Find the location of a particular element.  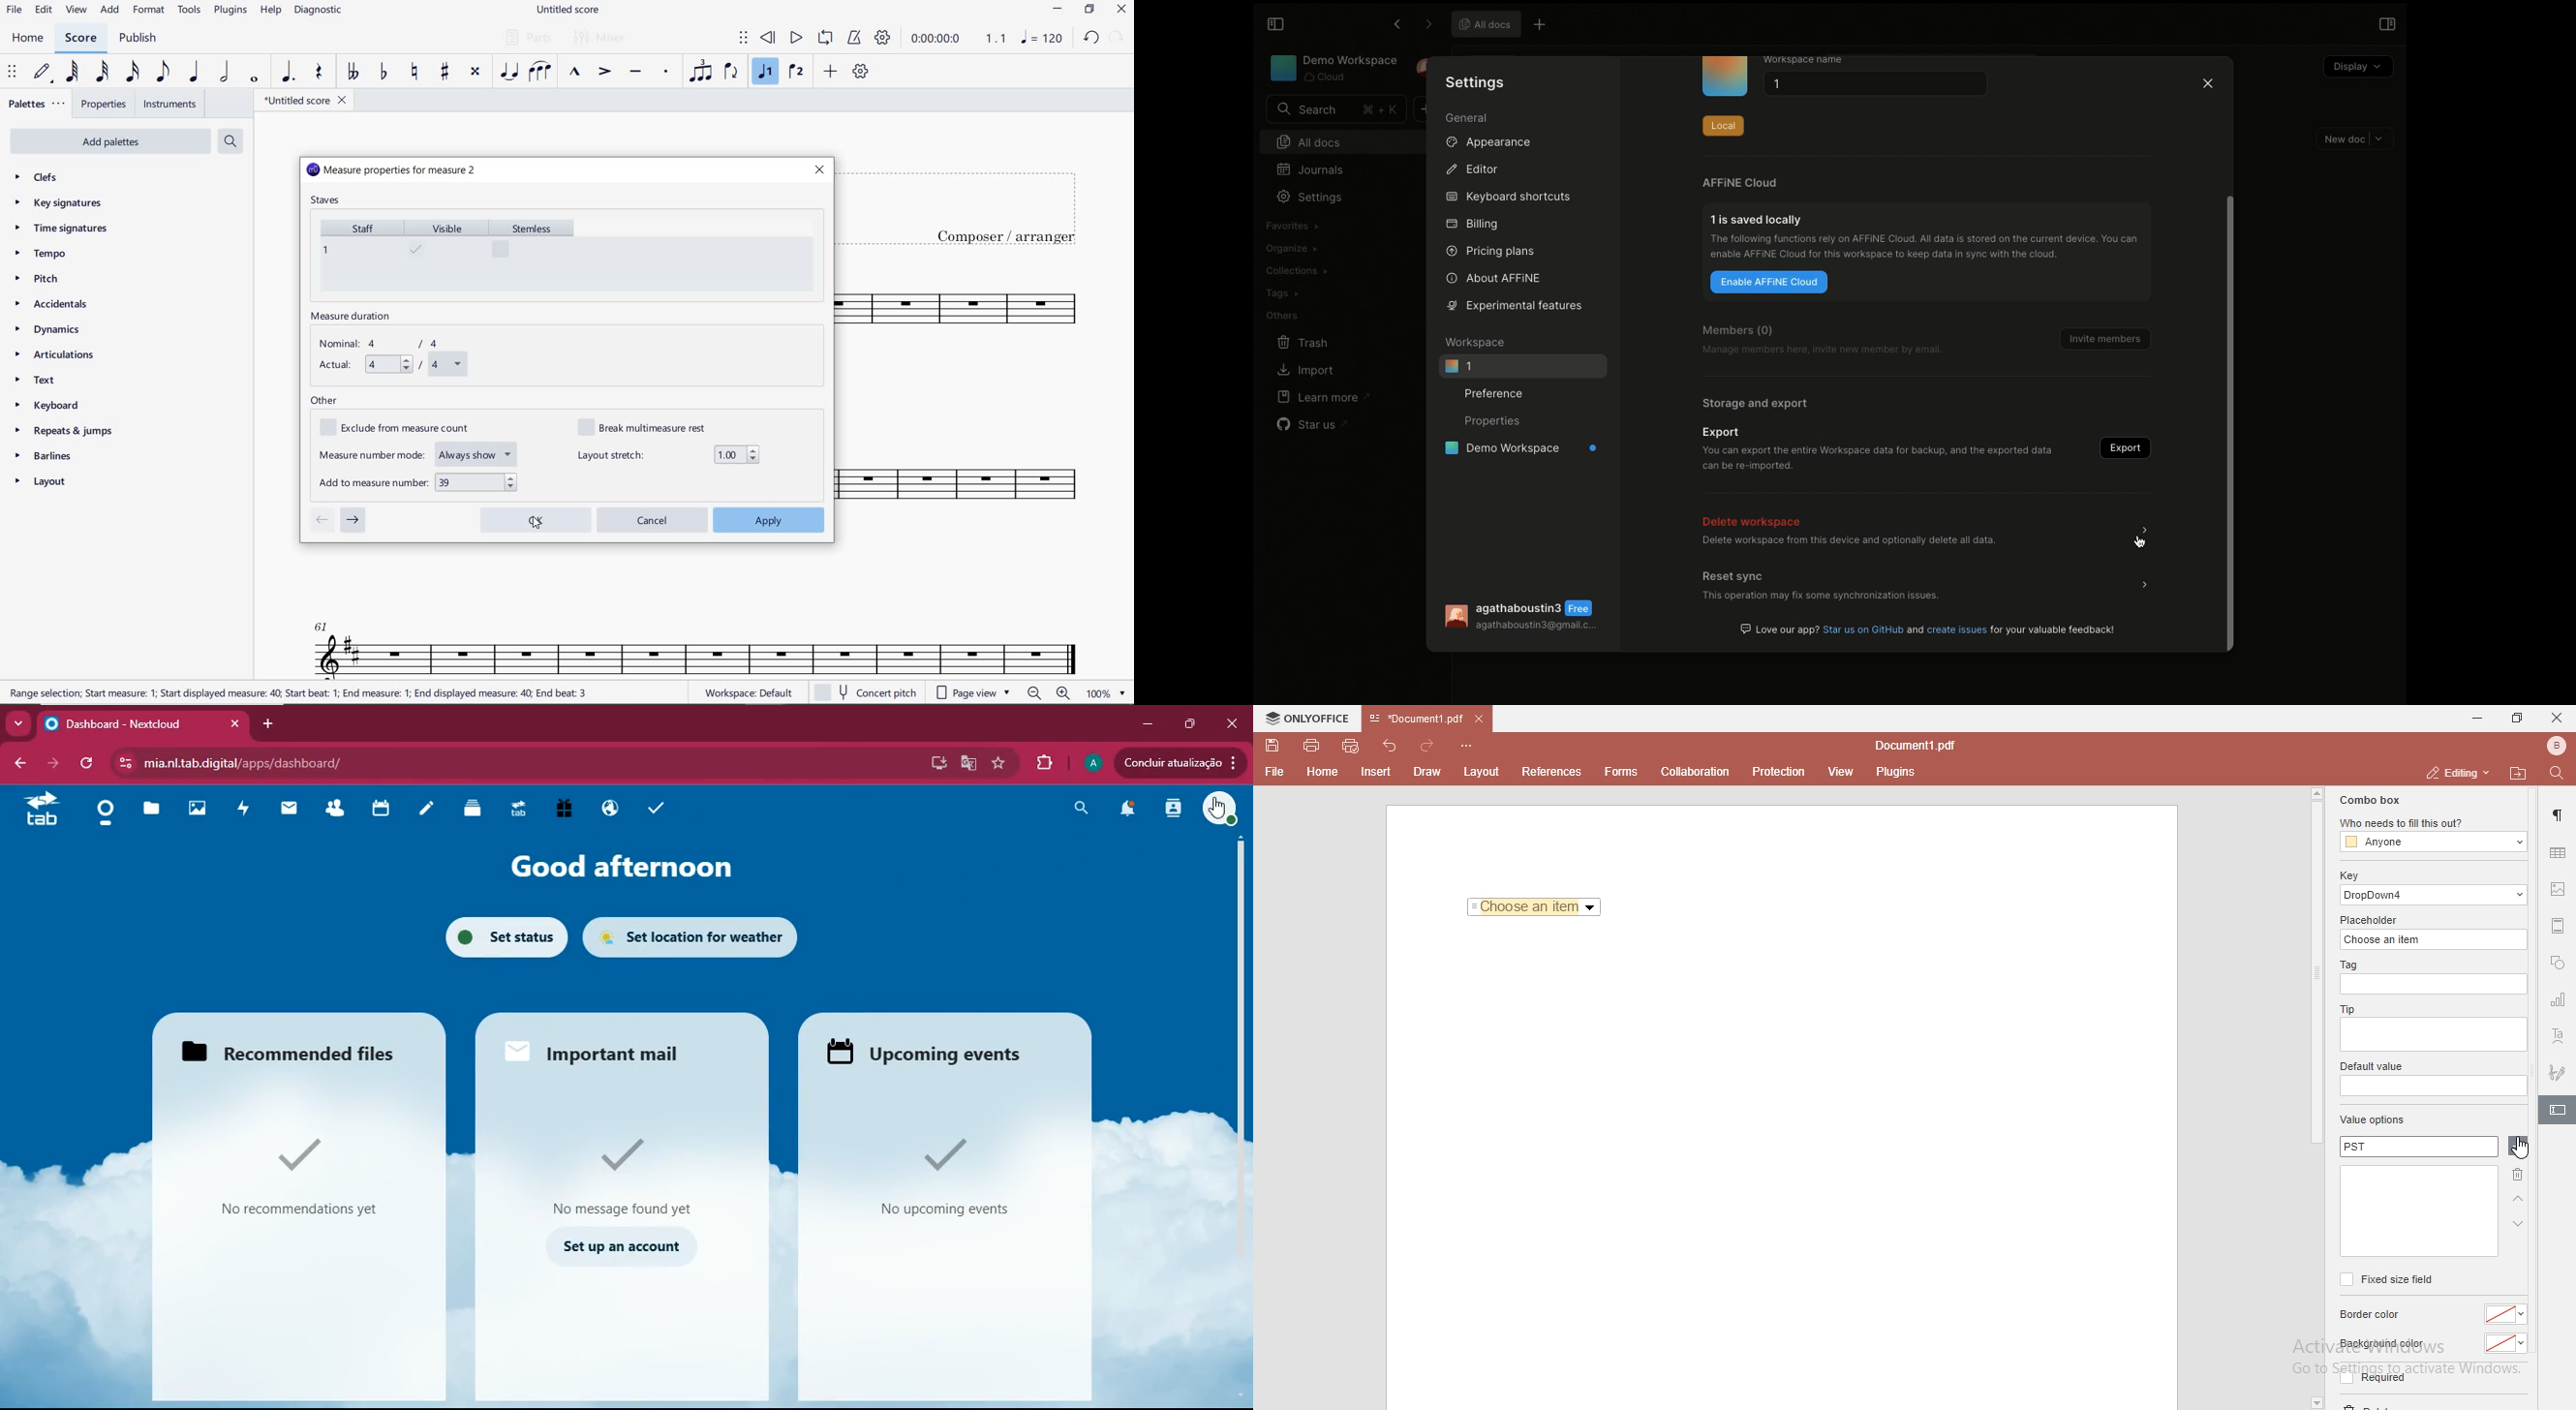

Members (0) is located at coordinates (1738, 330).